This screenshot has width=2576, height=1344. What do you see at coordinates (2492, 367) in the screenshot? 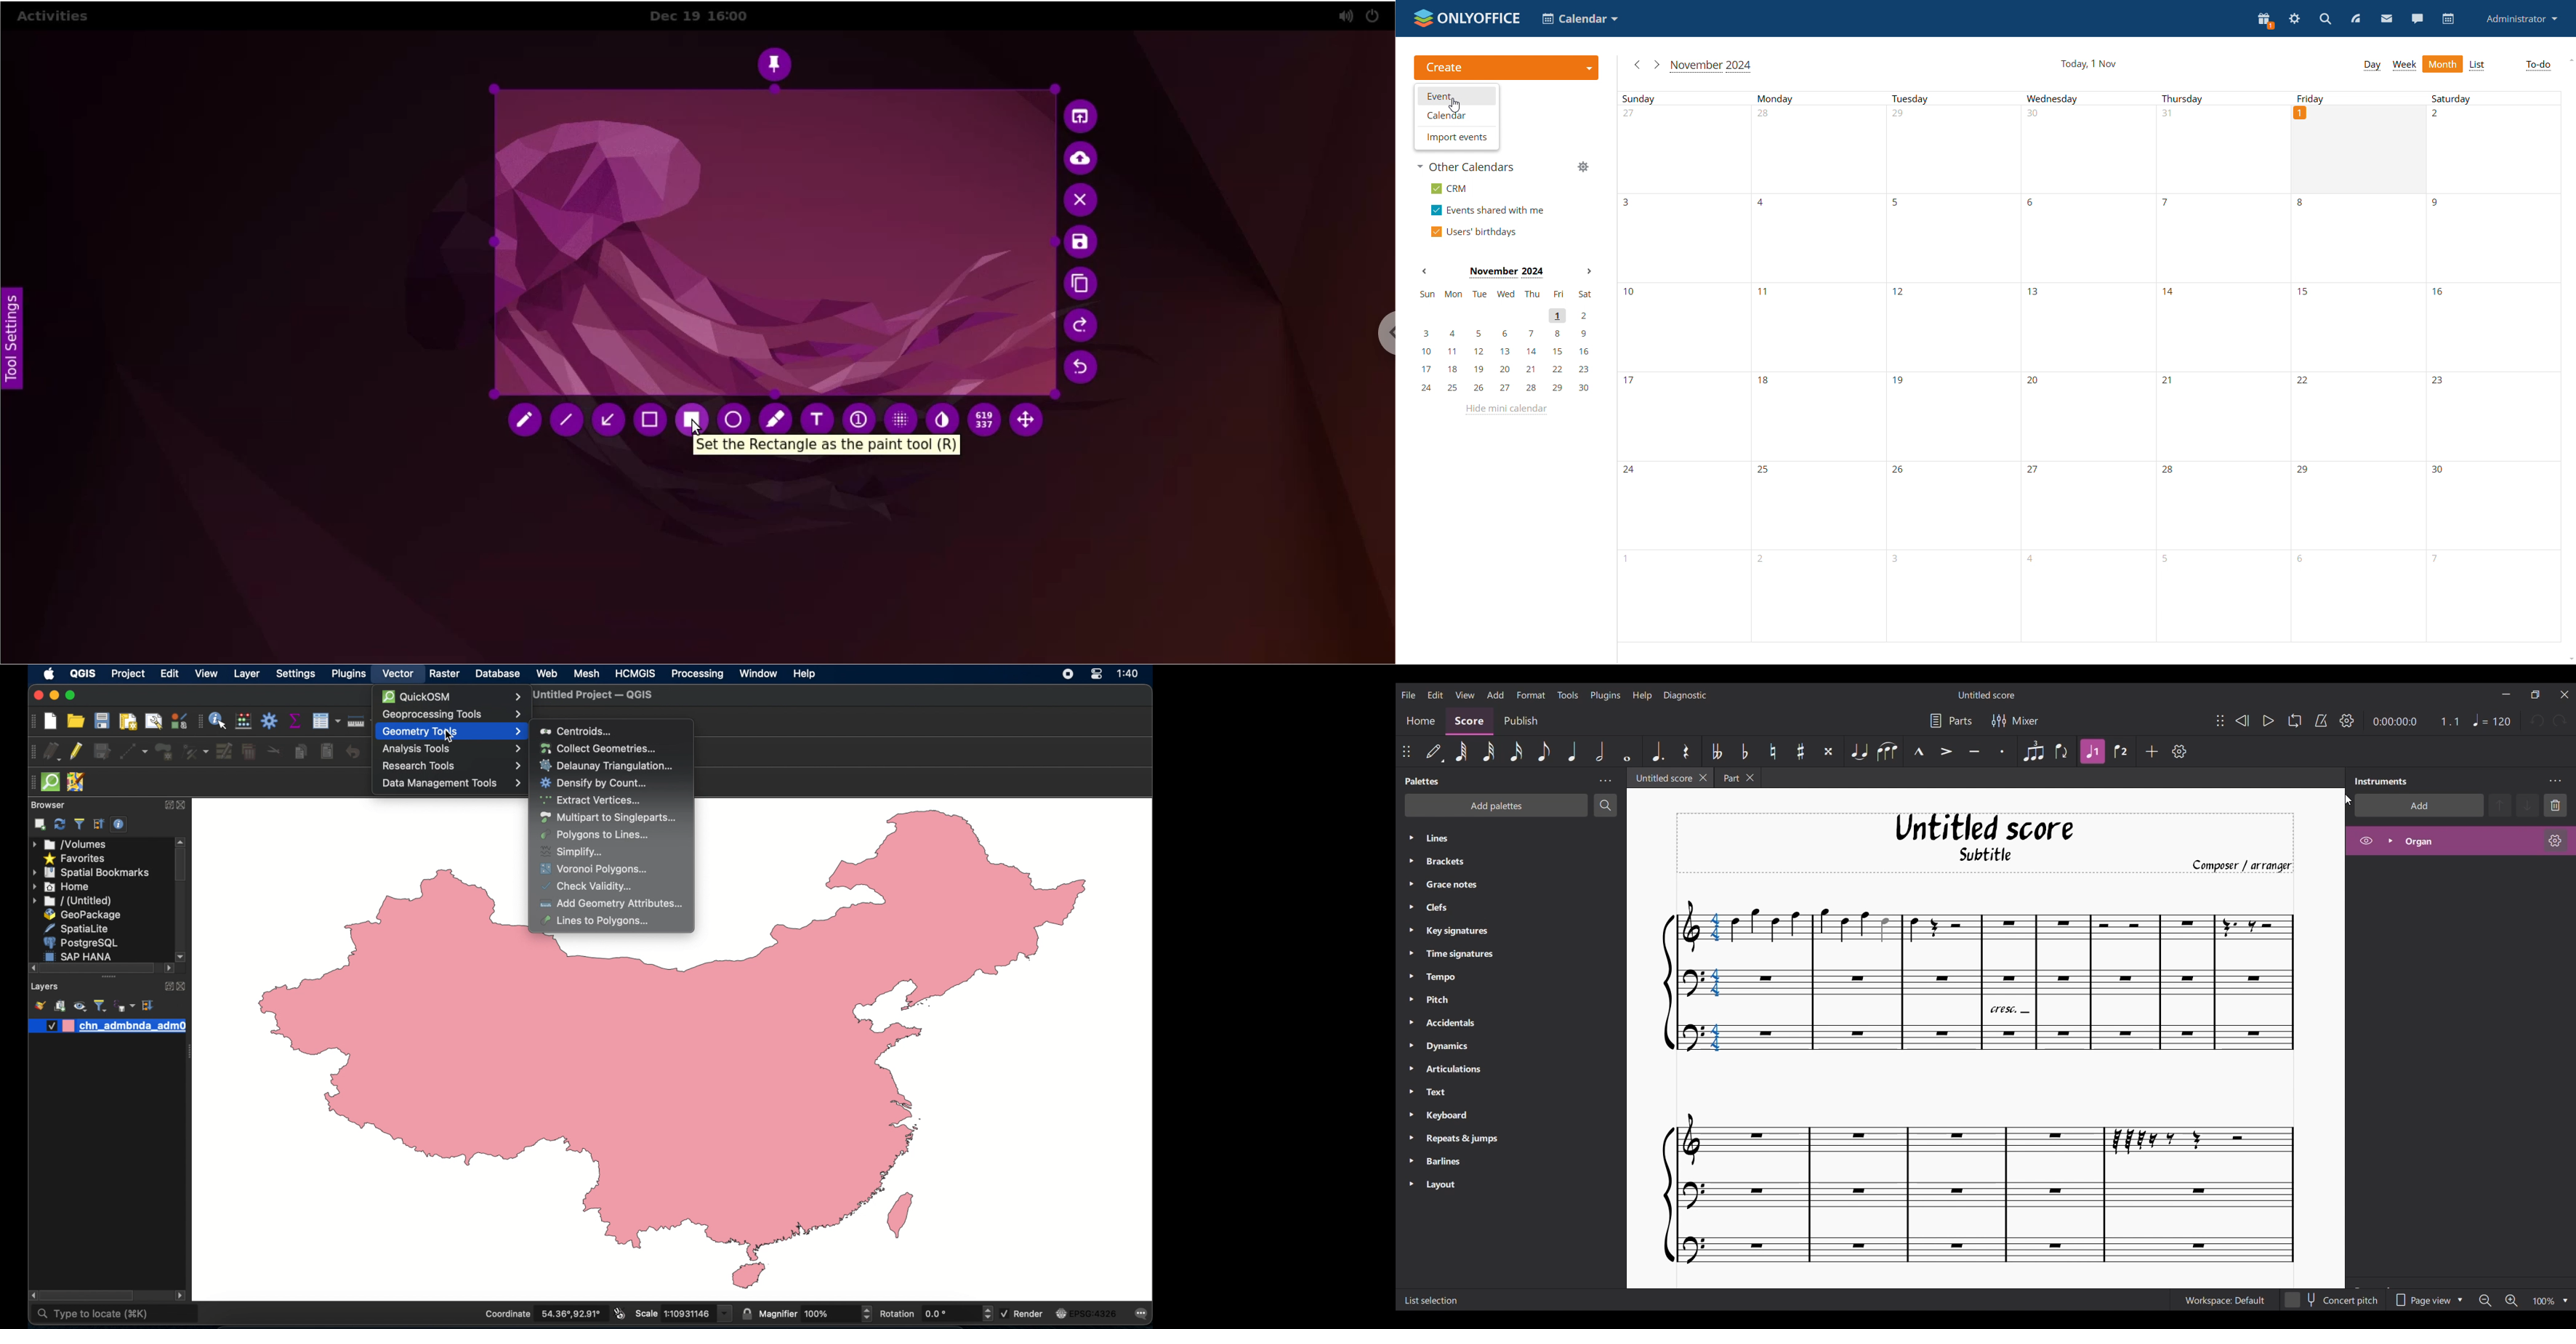
I see `Saturday` at bounding box center [2492, 367].